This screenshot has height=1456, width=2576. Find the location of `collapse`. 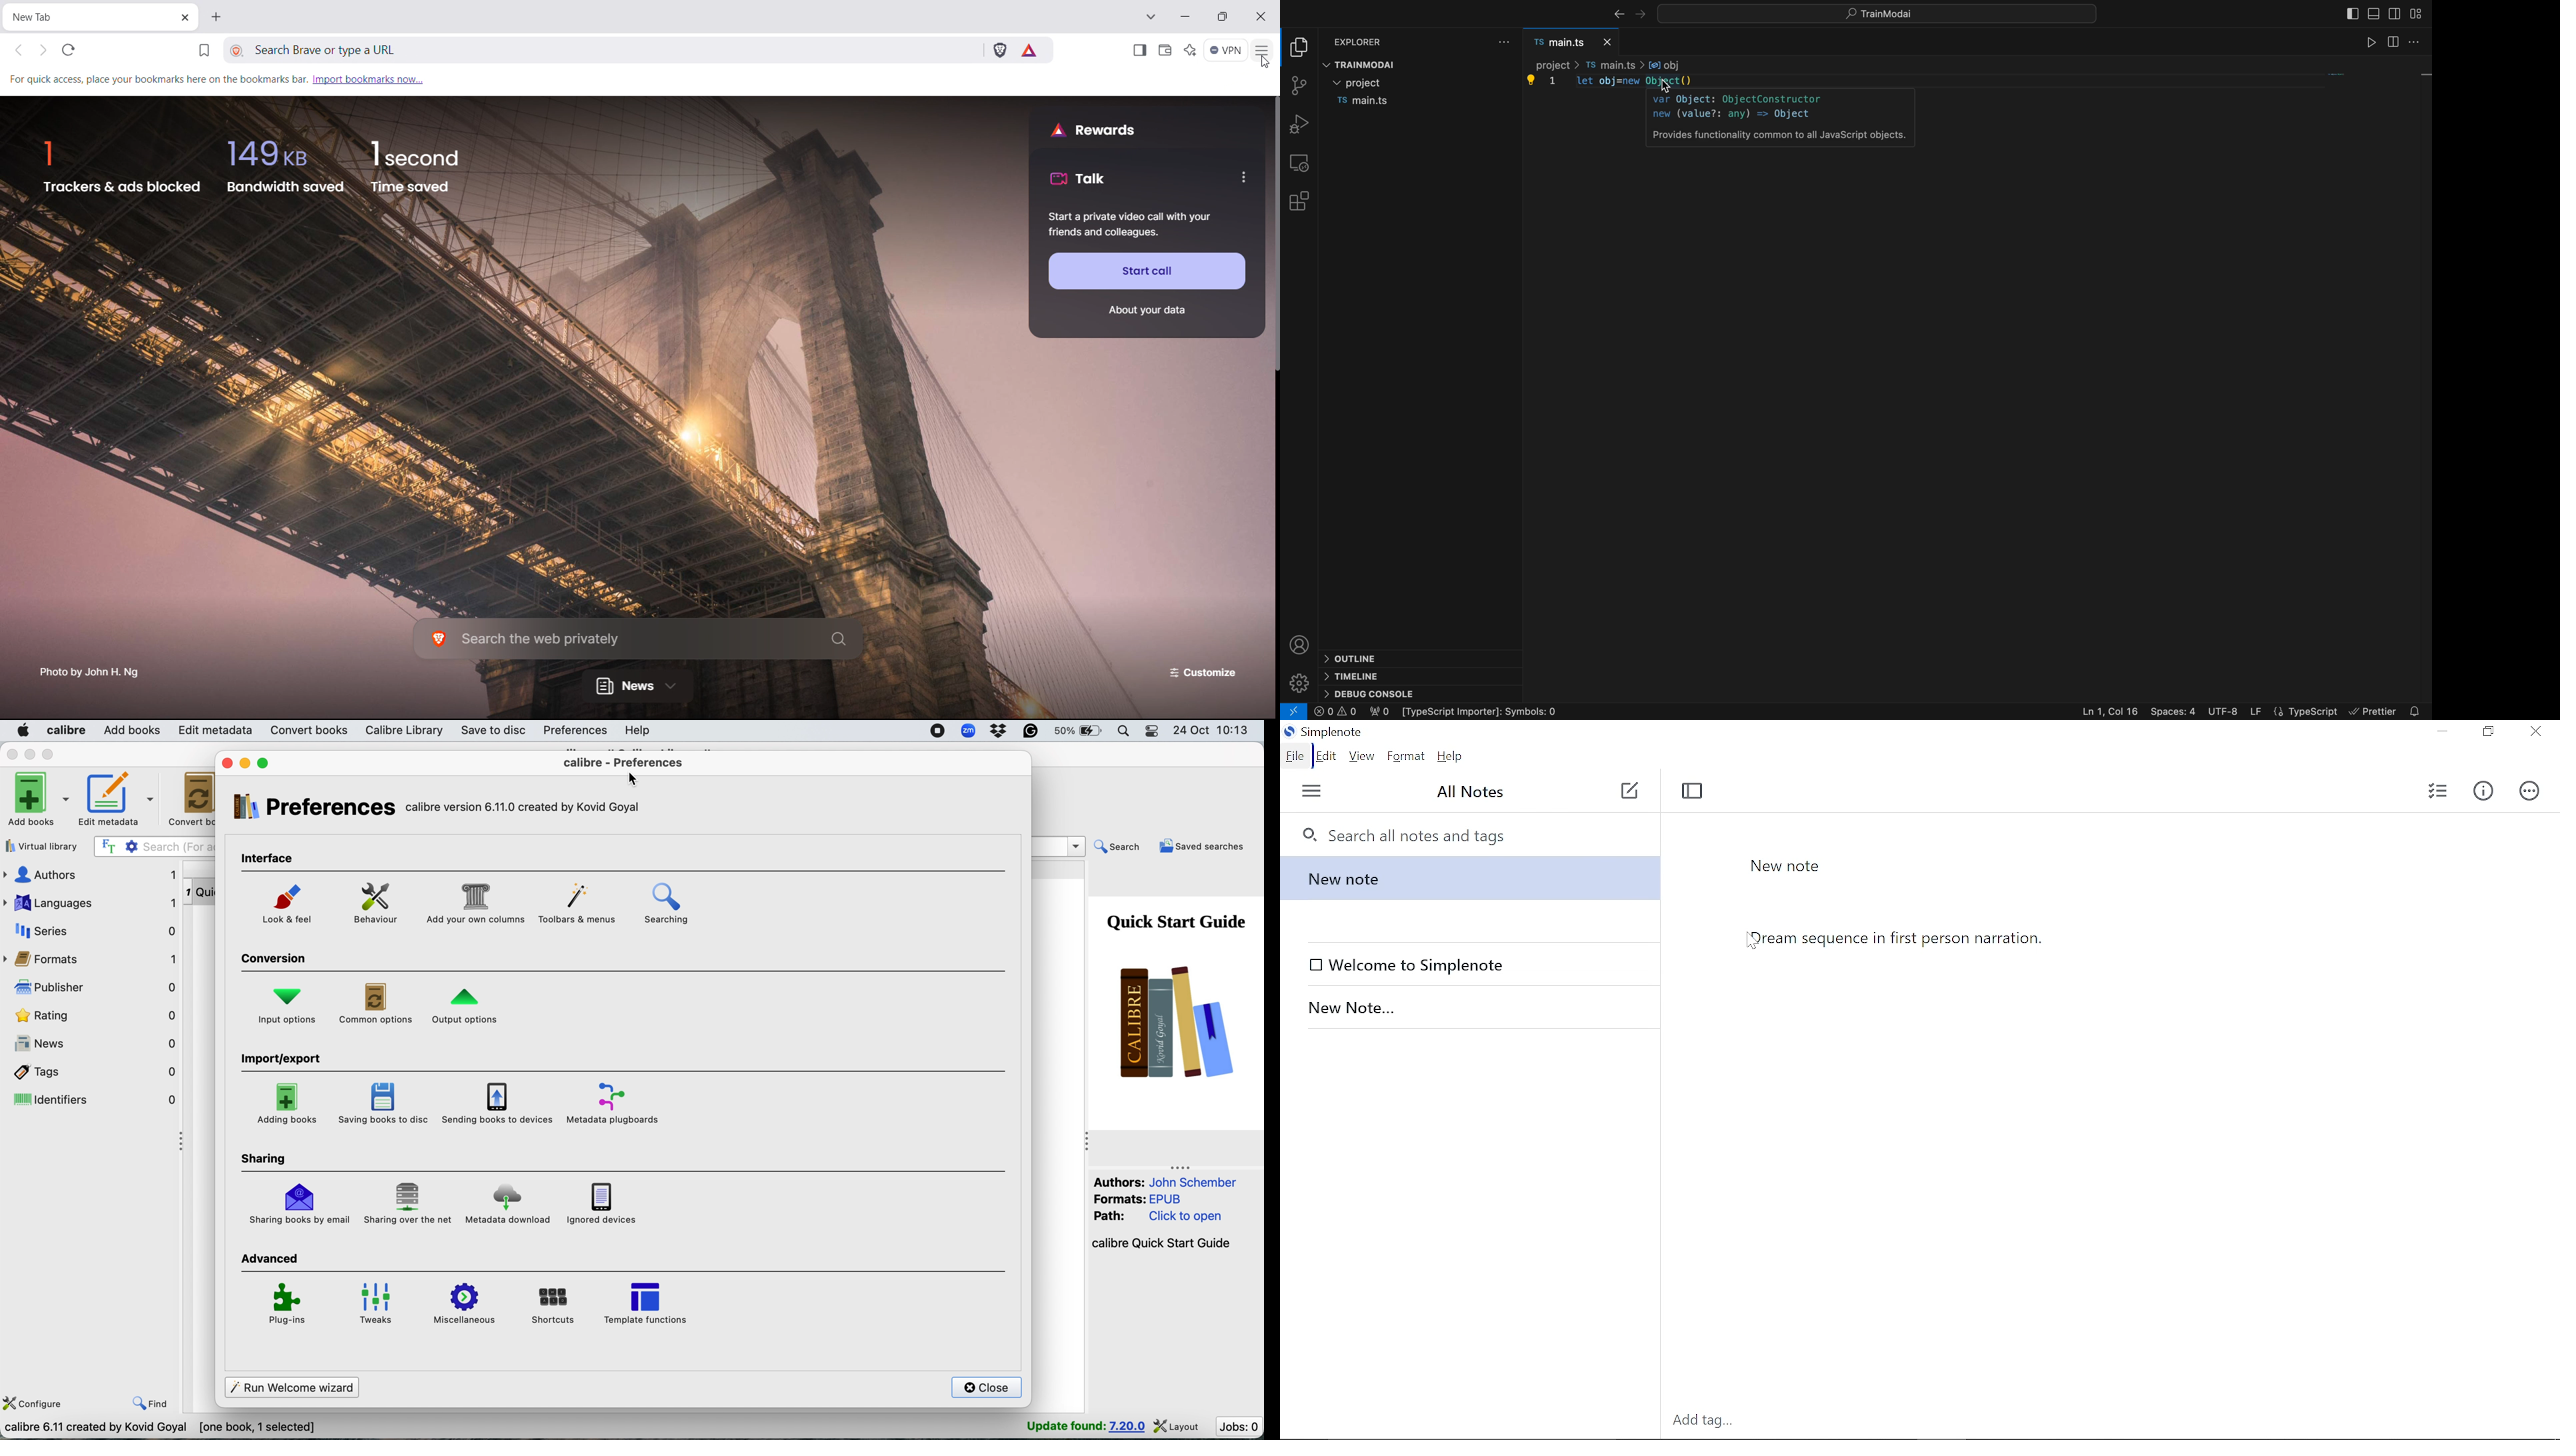

collapse is located at coordinates (182, 1138).